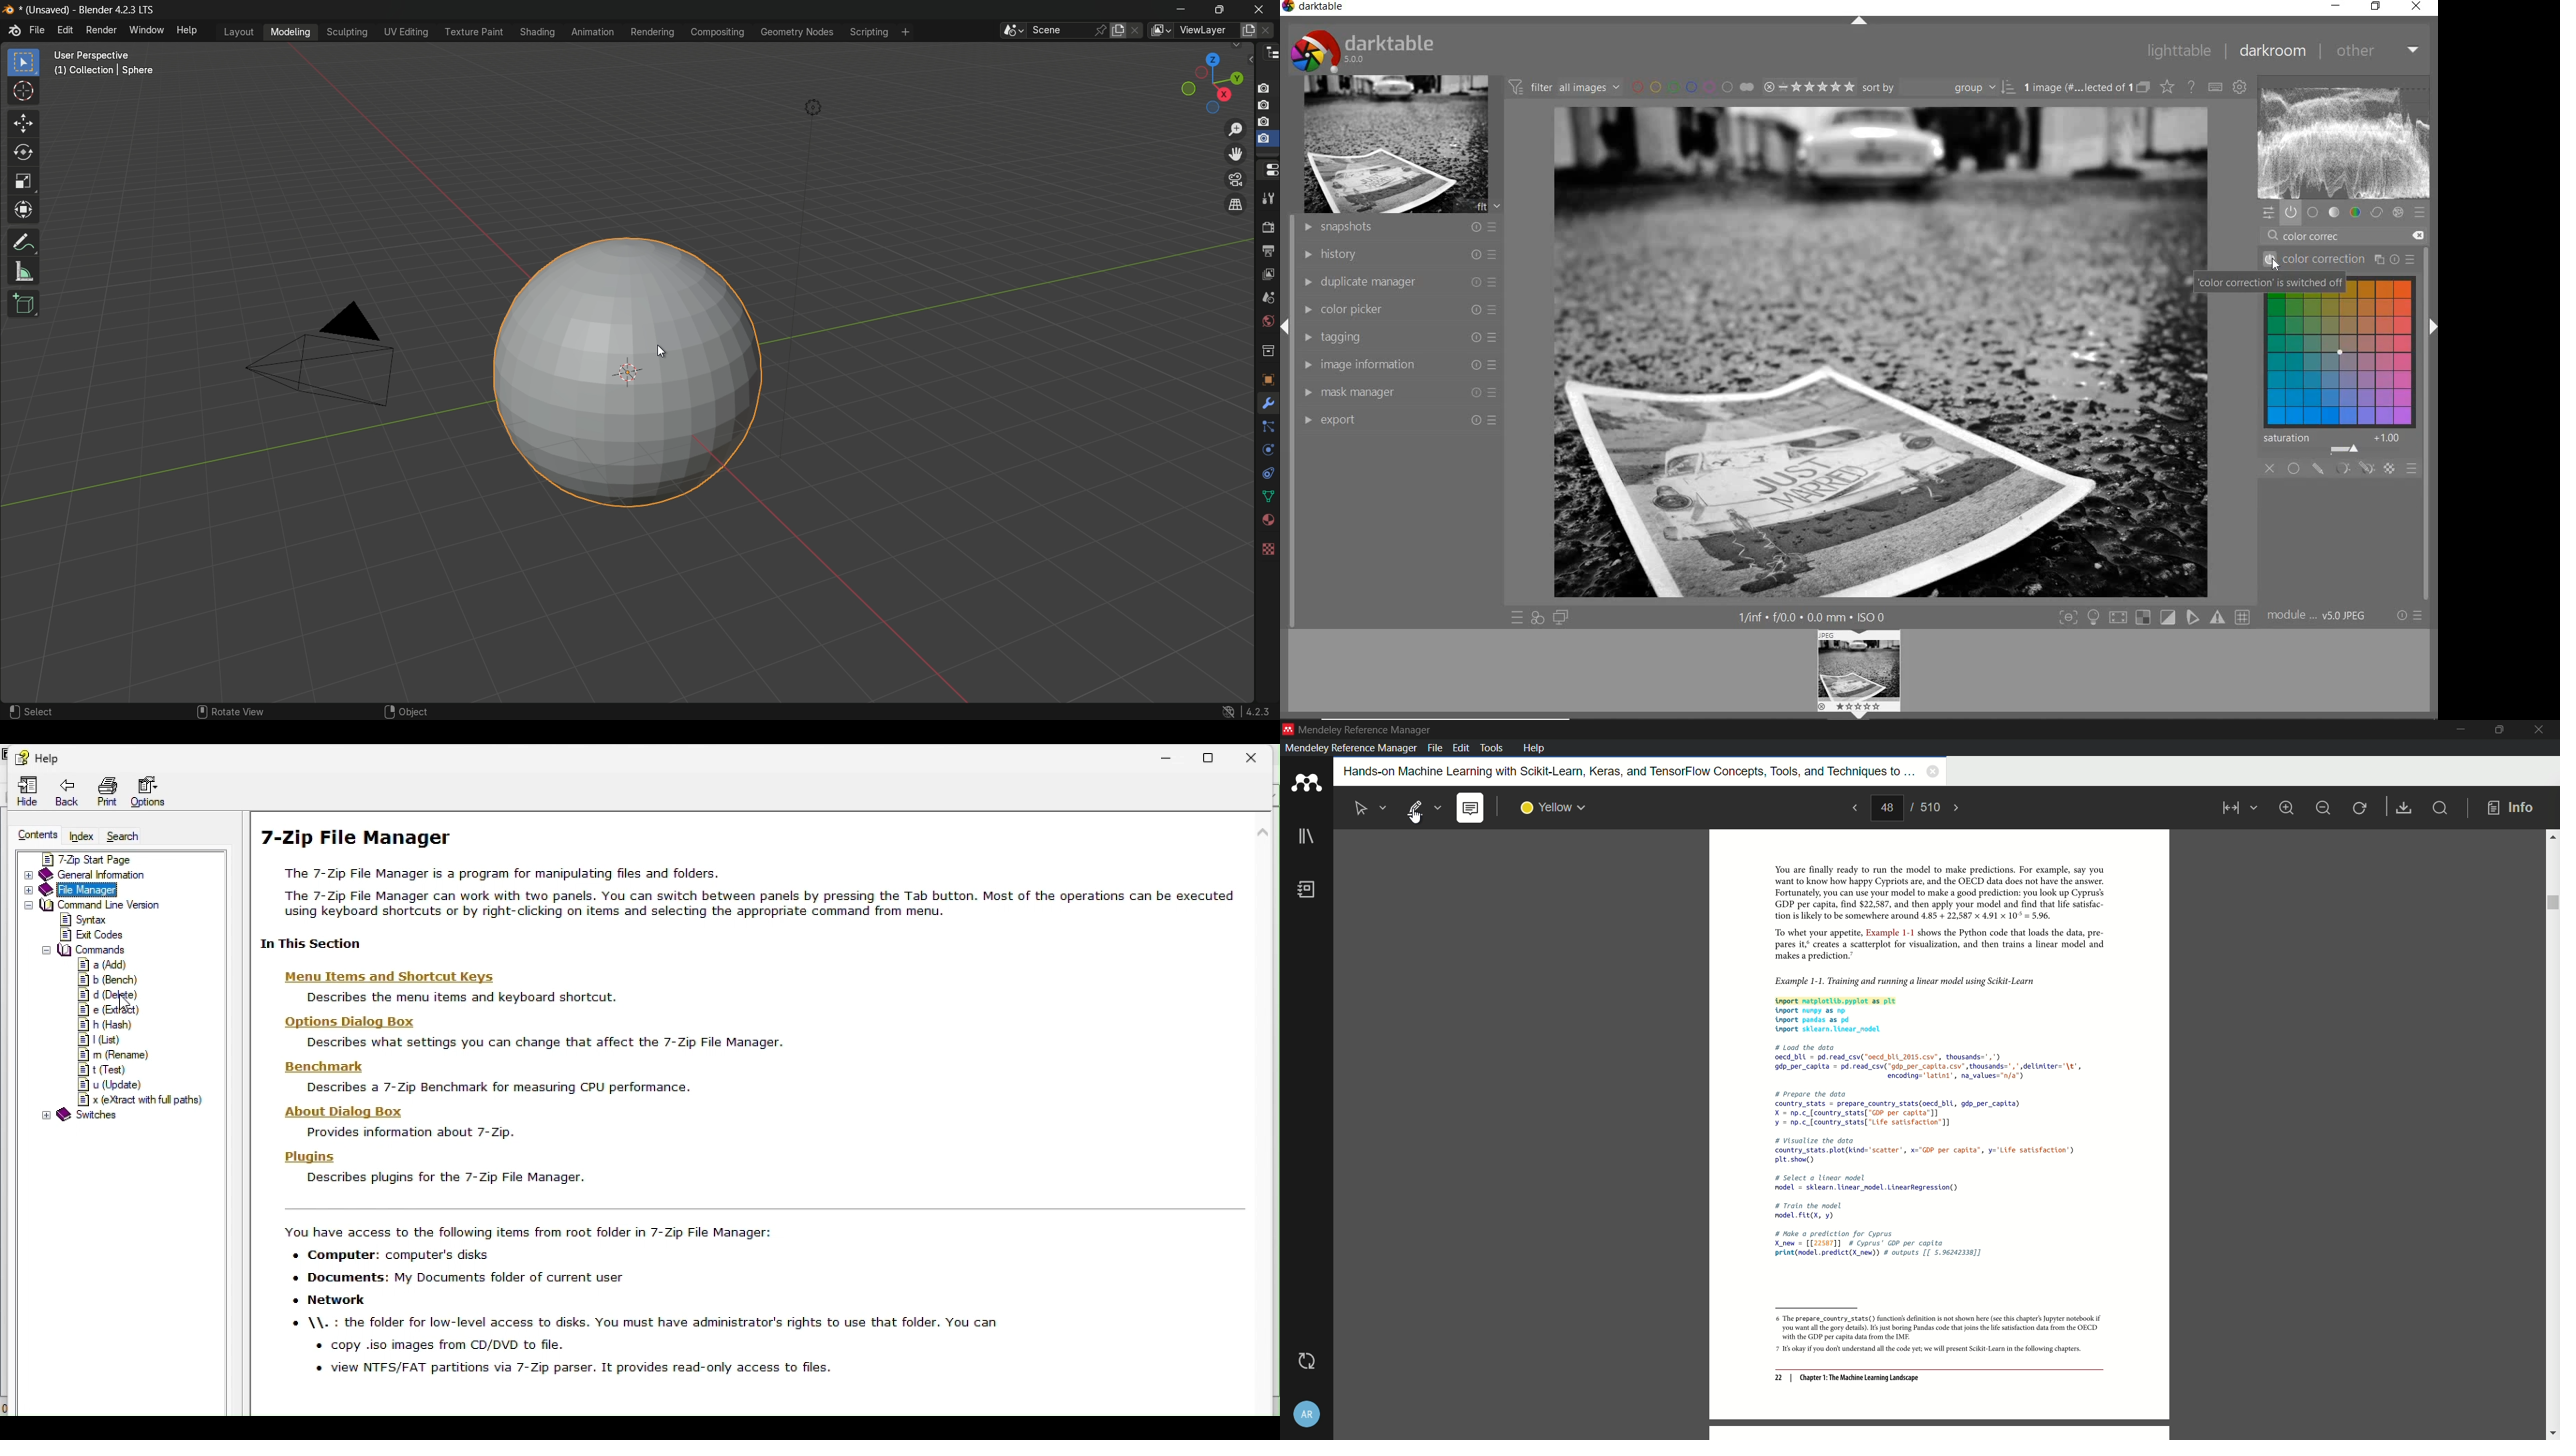 The width and height of the screenshot is (2576, 1456). Describe the element at coordinates (146, 32) in the screenshot. I see `window menu` at that location.